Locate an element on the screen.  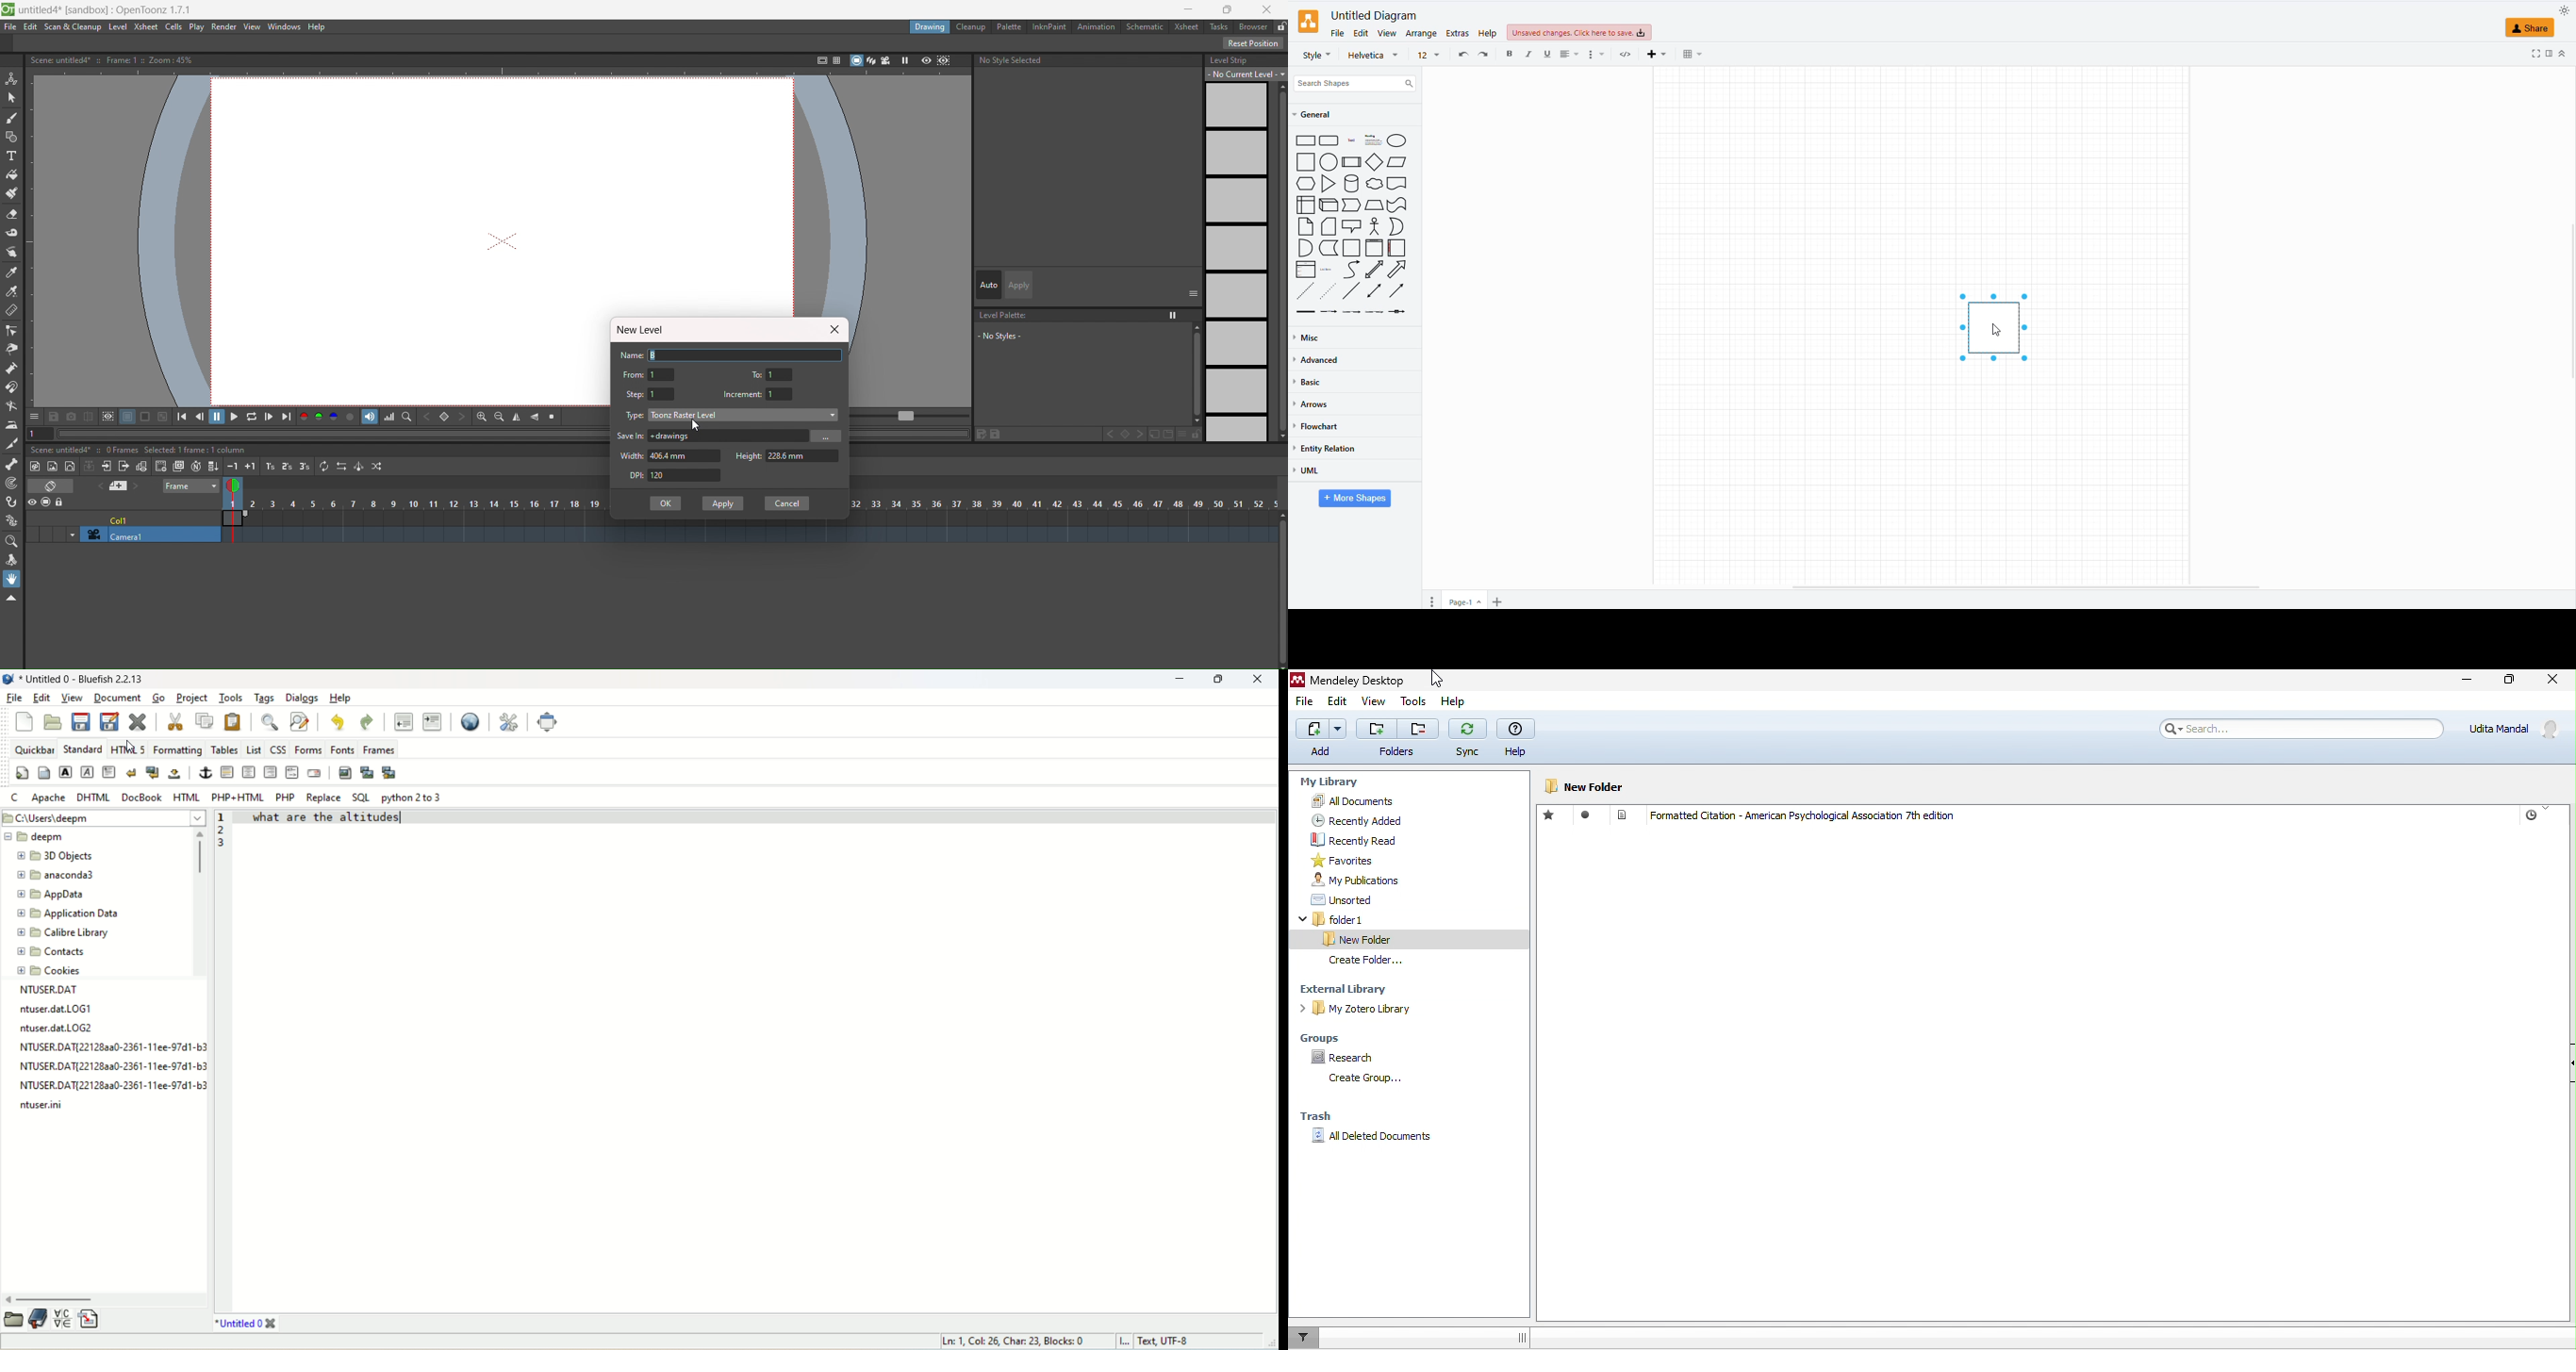
callout is located at coordinates (1352, 226).